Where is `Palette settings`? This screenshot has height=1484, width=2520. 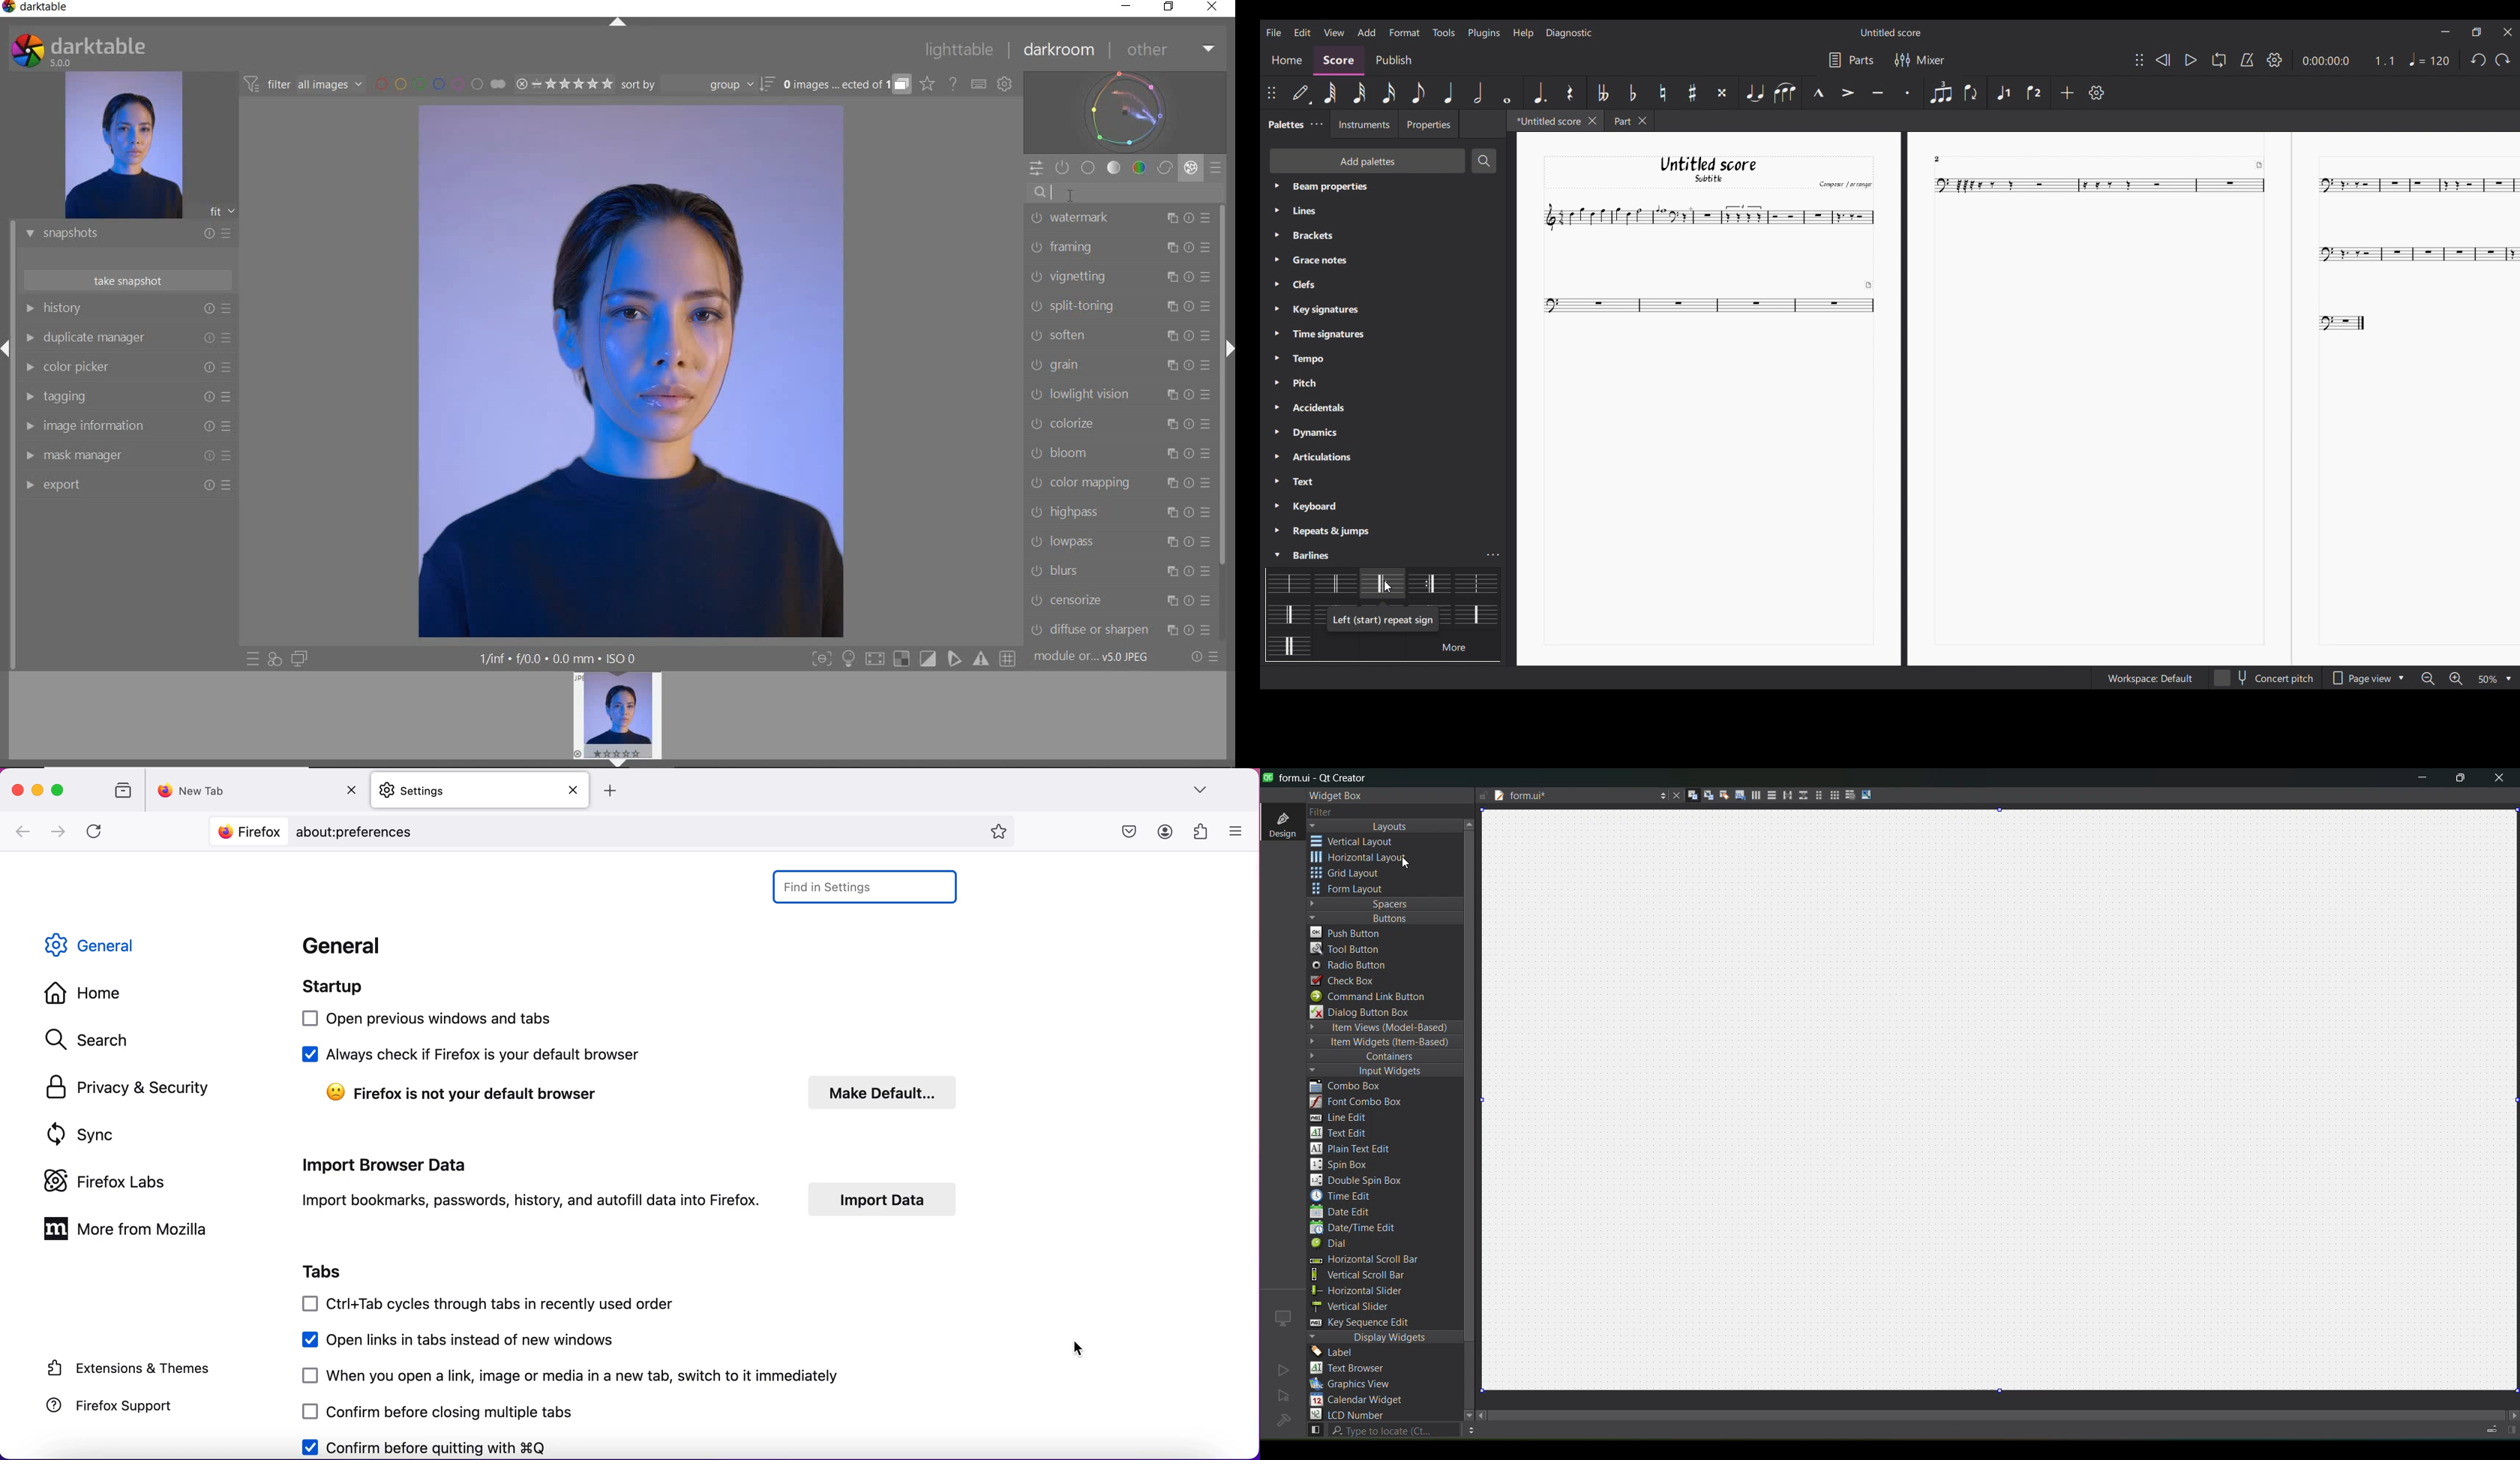 Palette settings is located at coordinates (1312, 459).